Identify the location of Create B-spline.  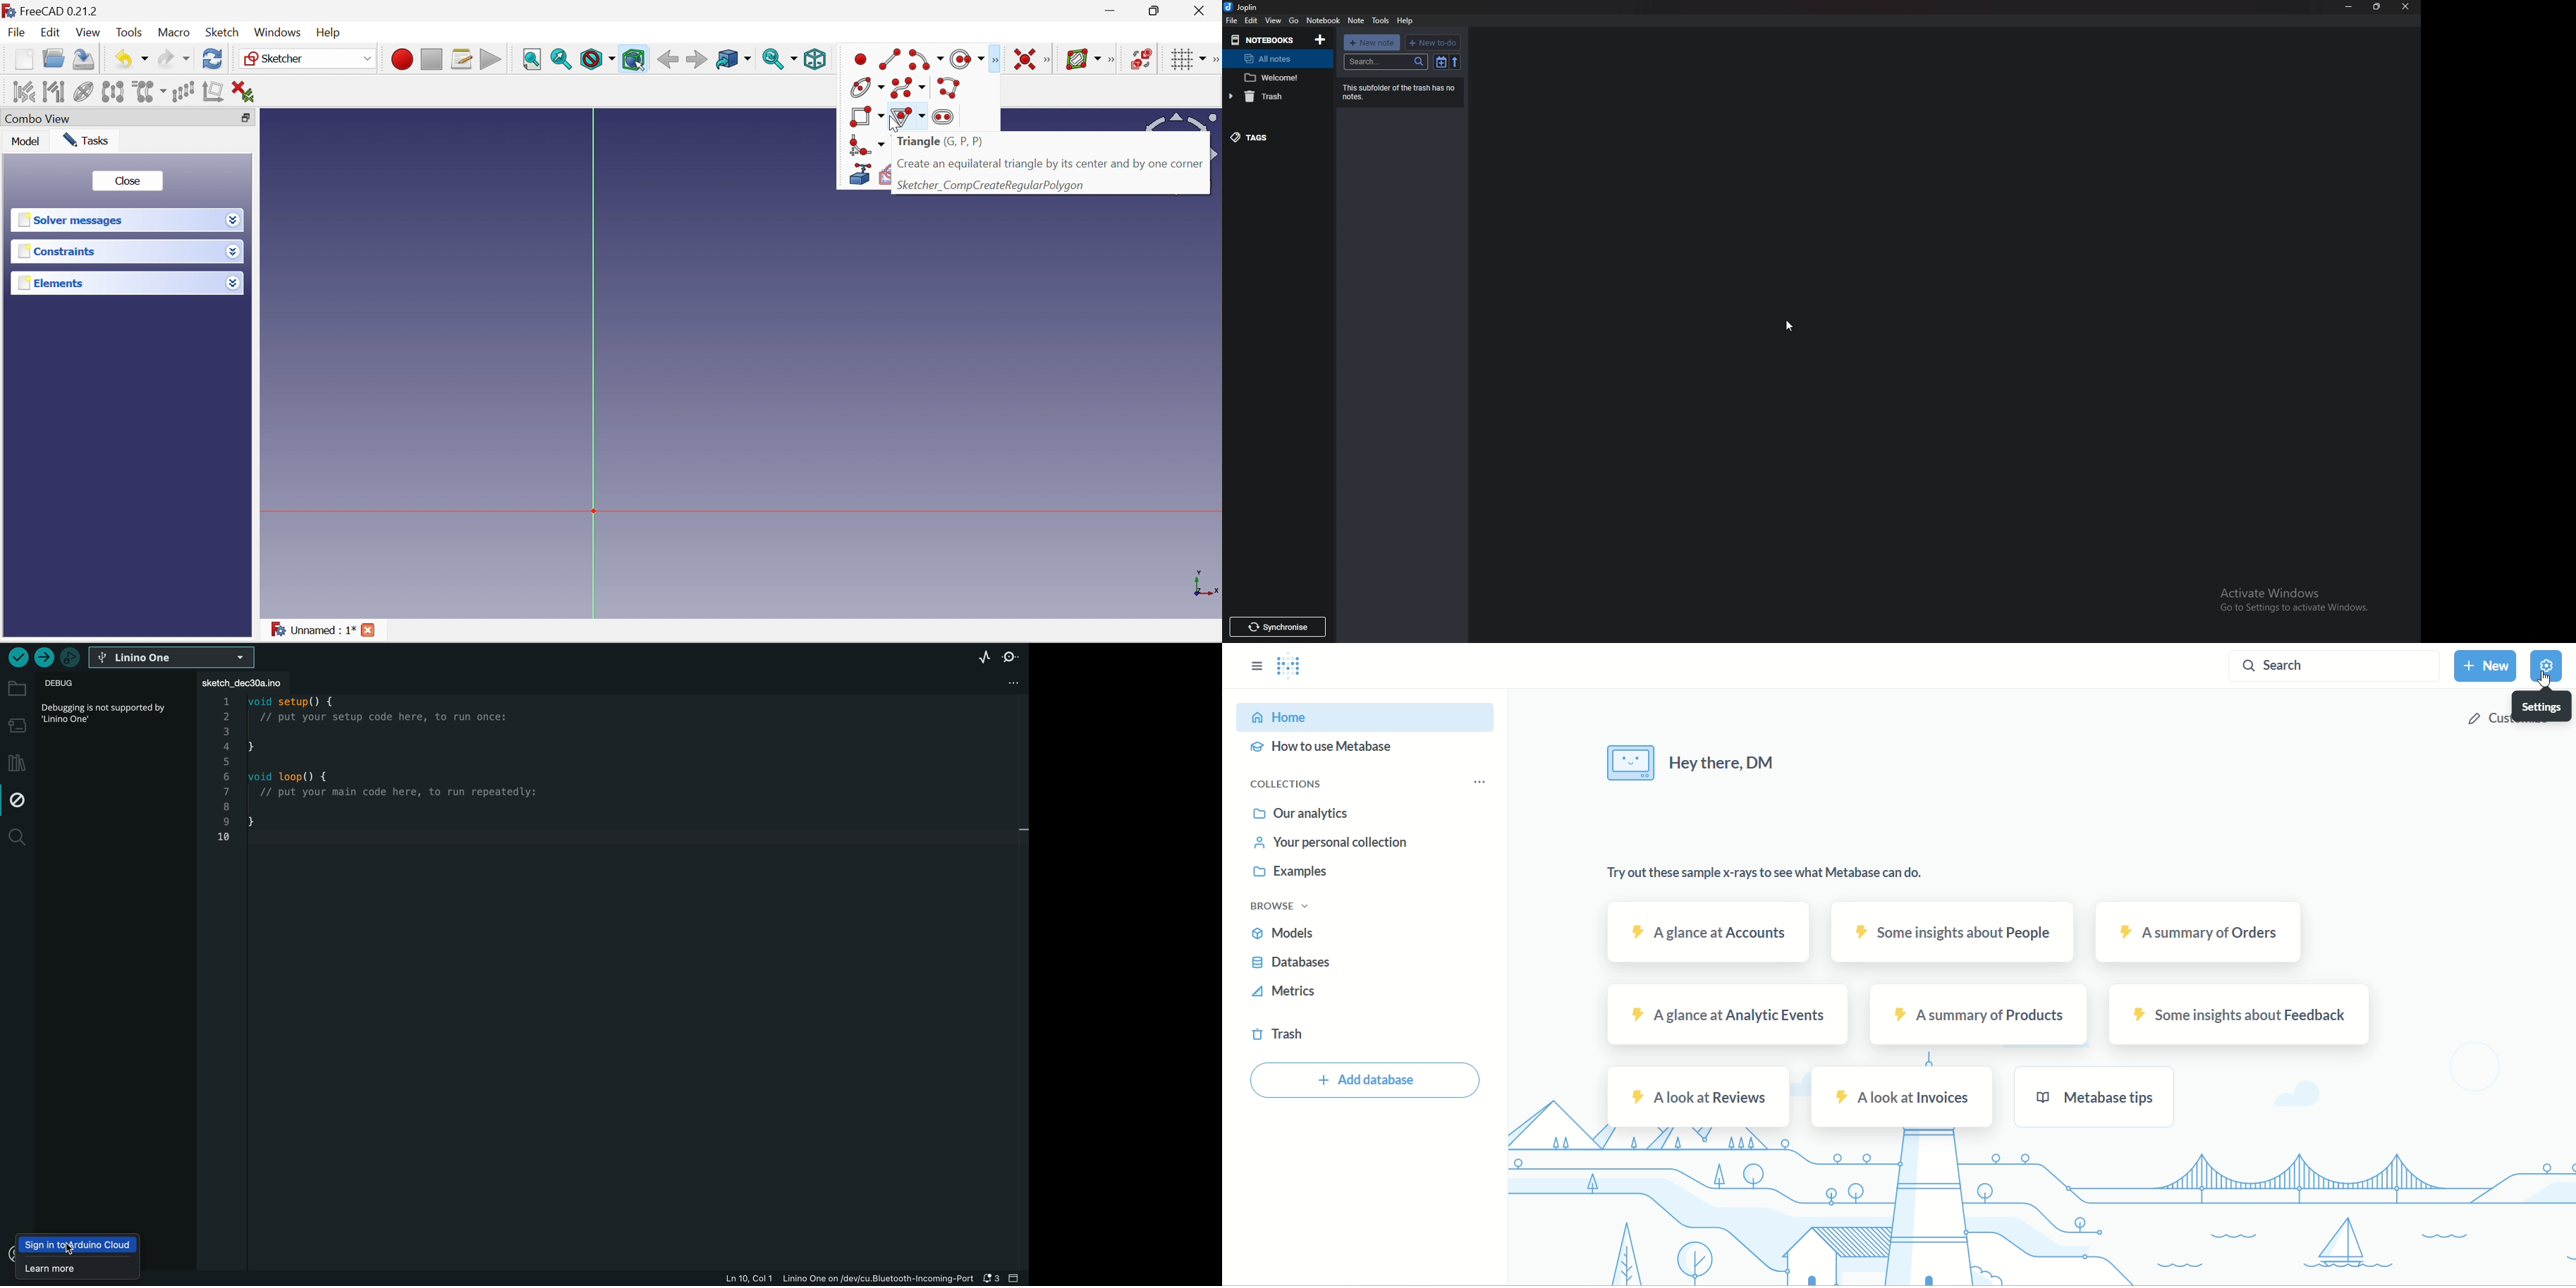
(908, 89).